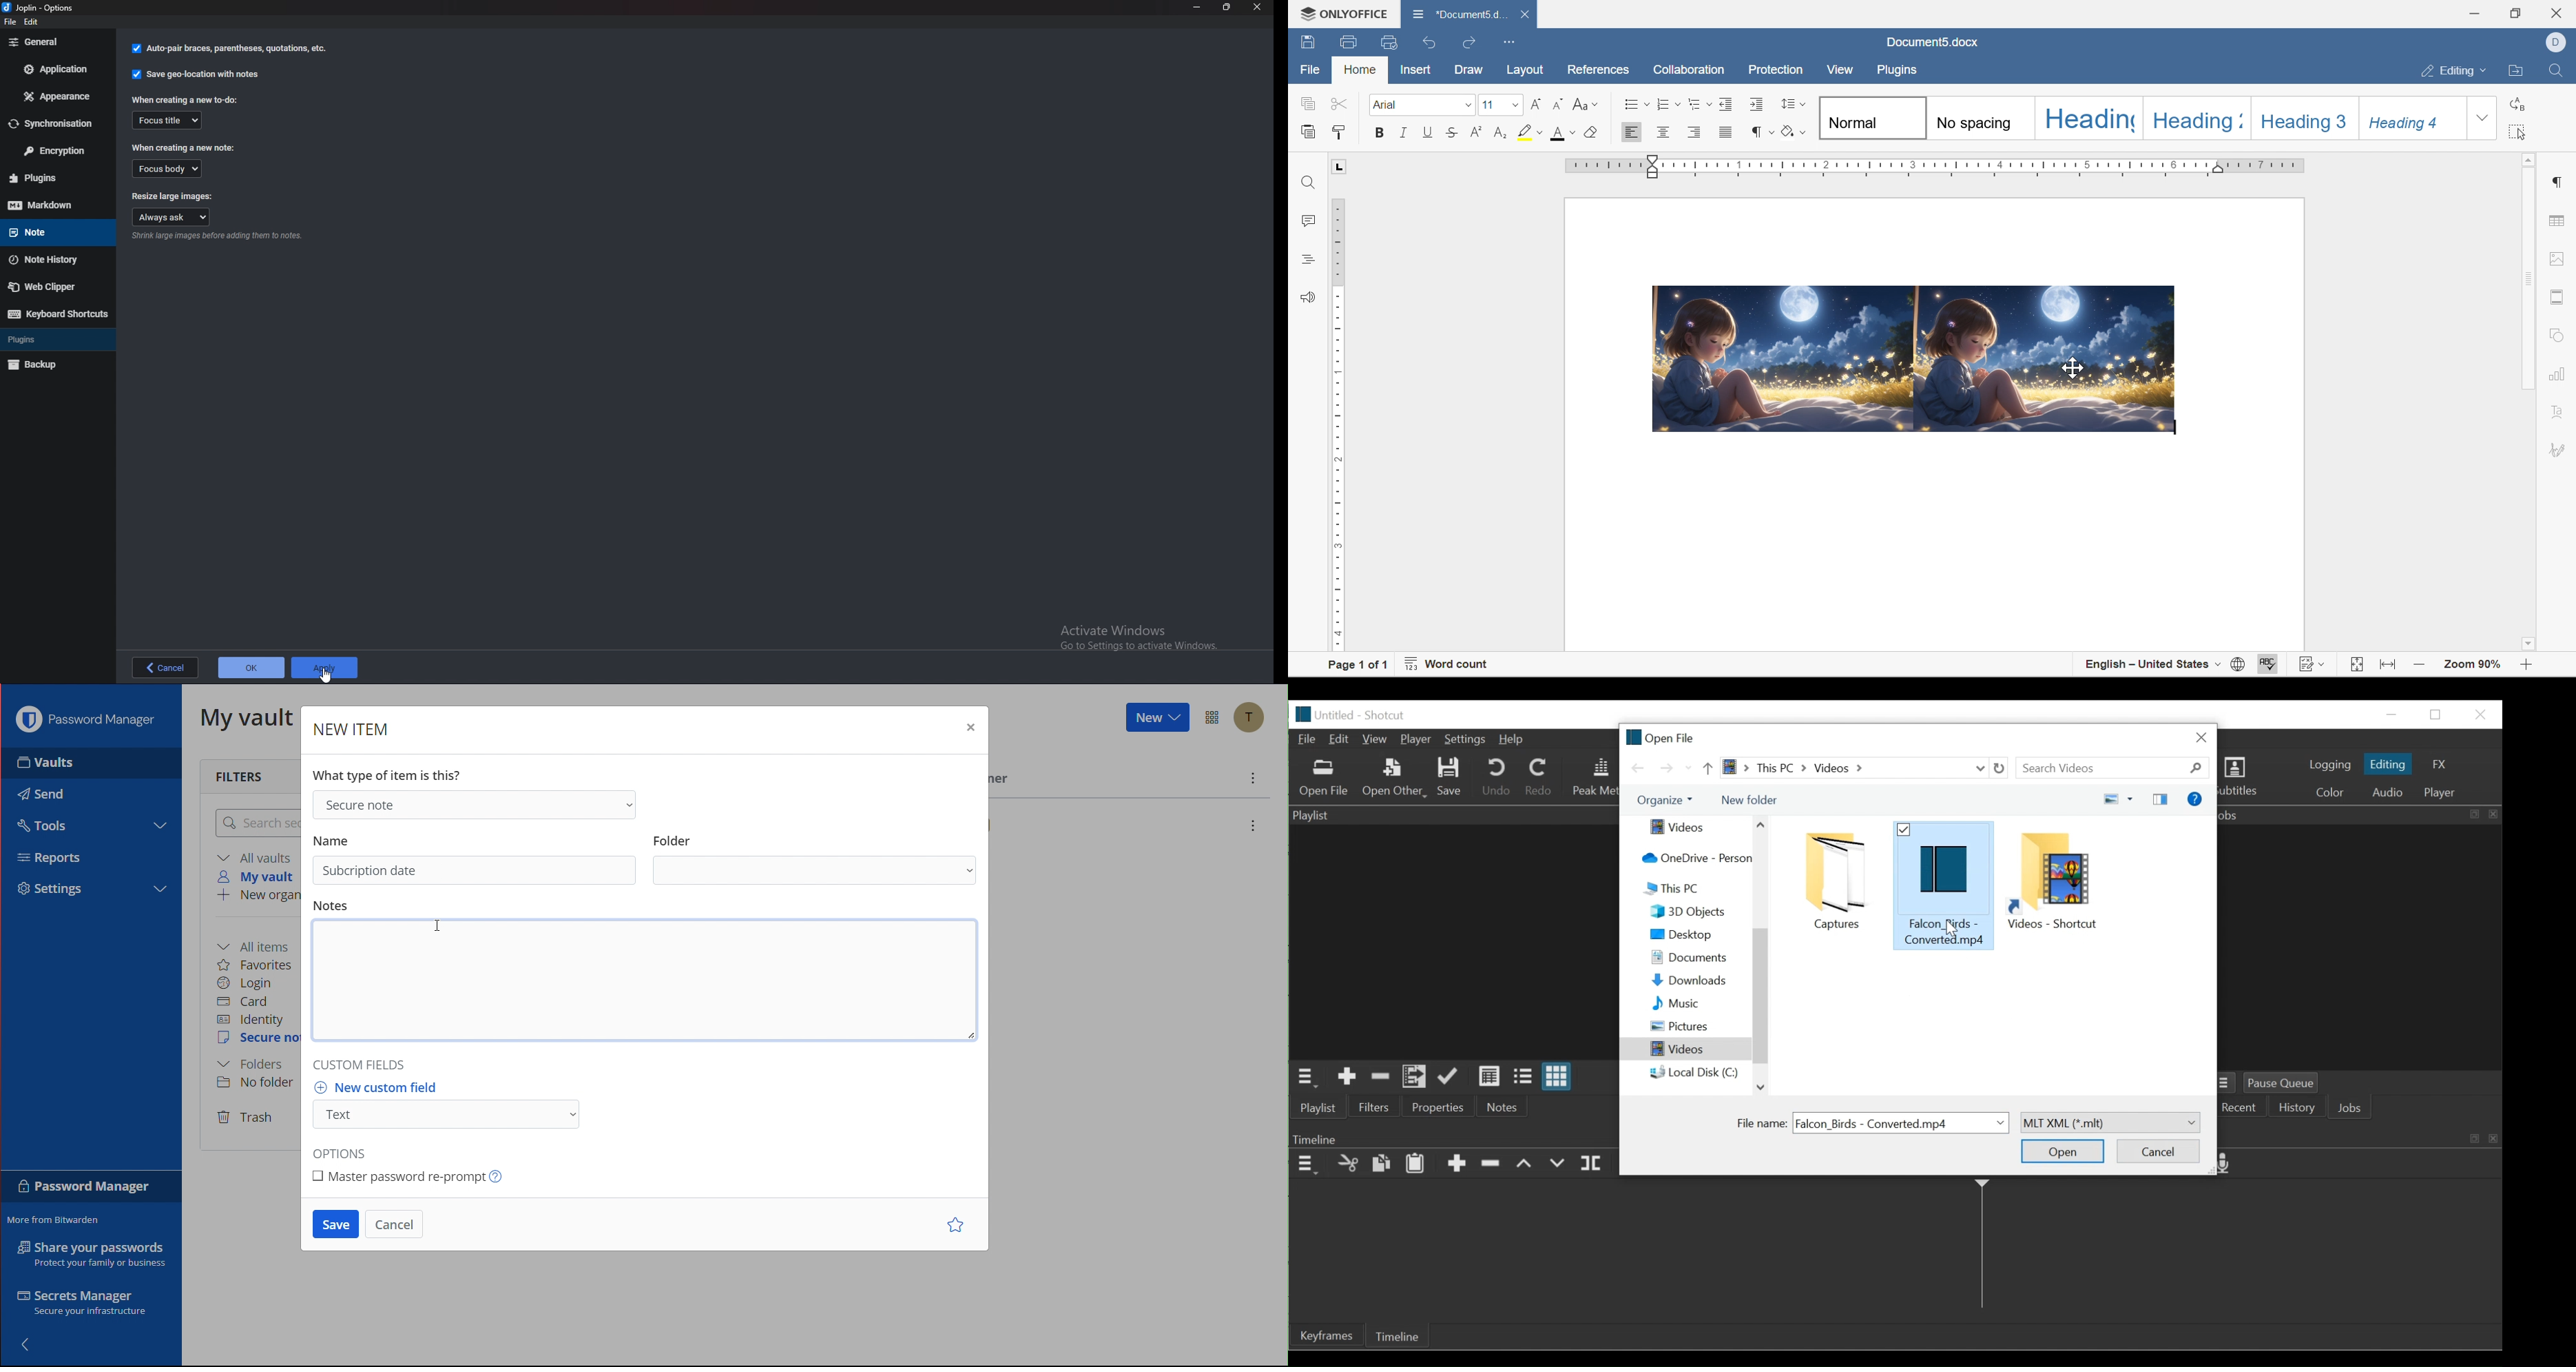 The image size is (2576, 1372). I want to click on image settings, so click(2559, 259).